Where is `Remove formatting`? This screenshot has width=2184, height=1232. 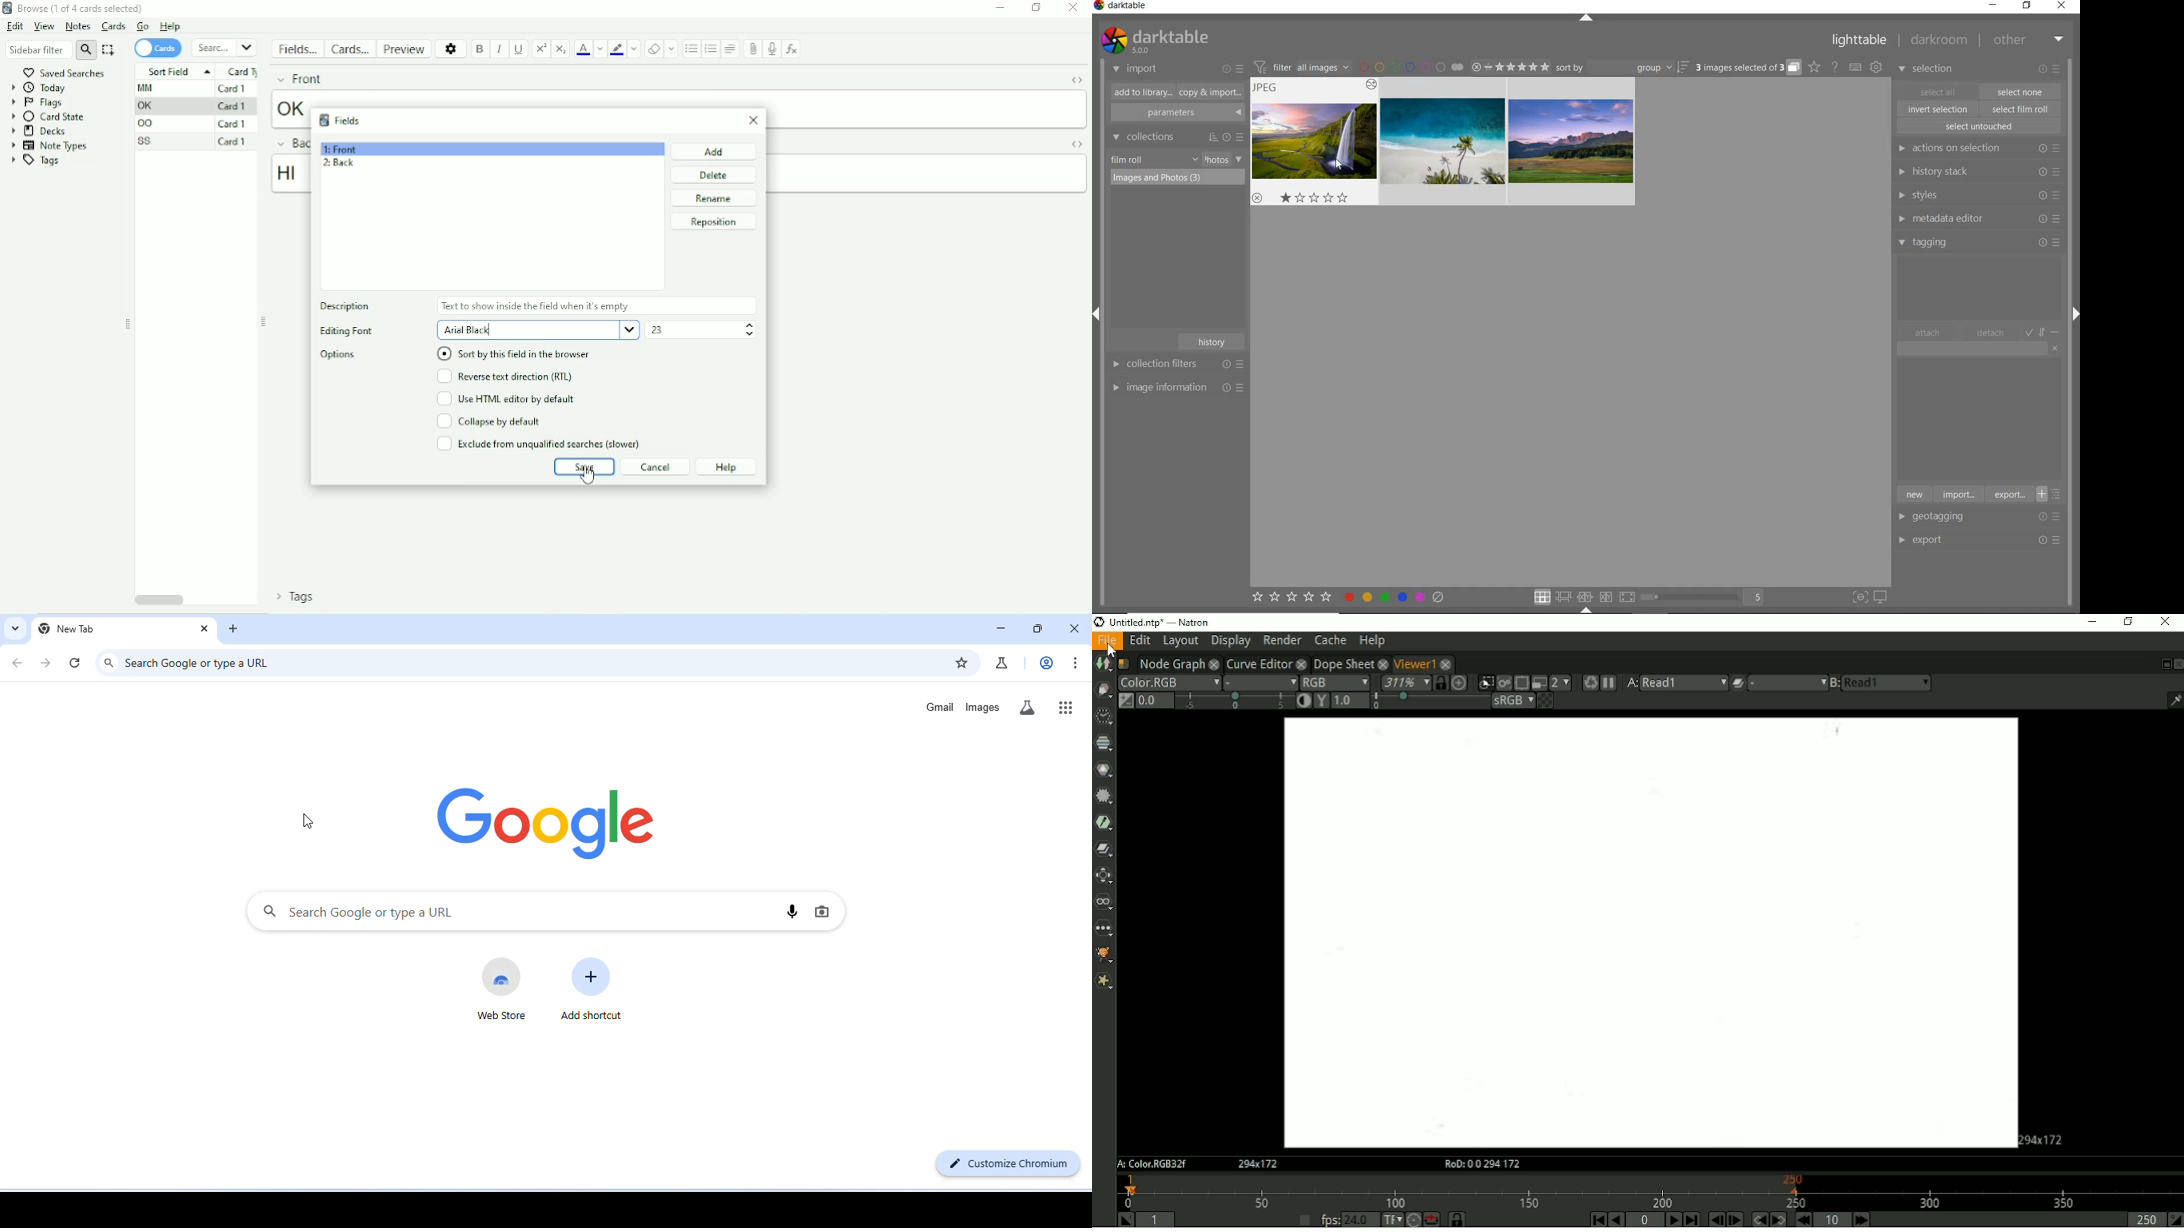
Remove formatting is located at coordinates (654, 48).